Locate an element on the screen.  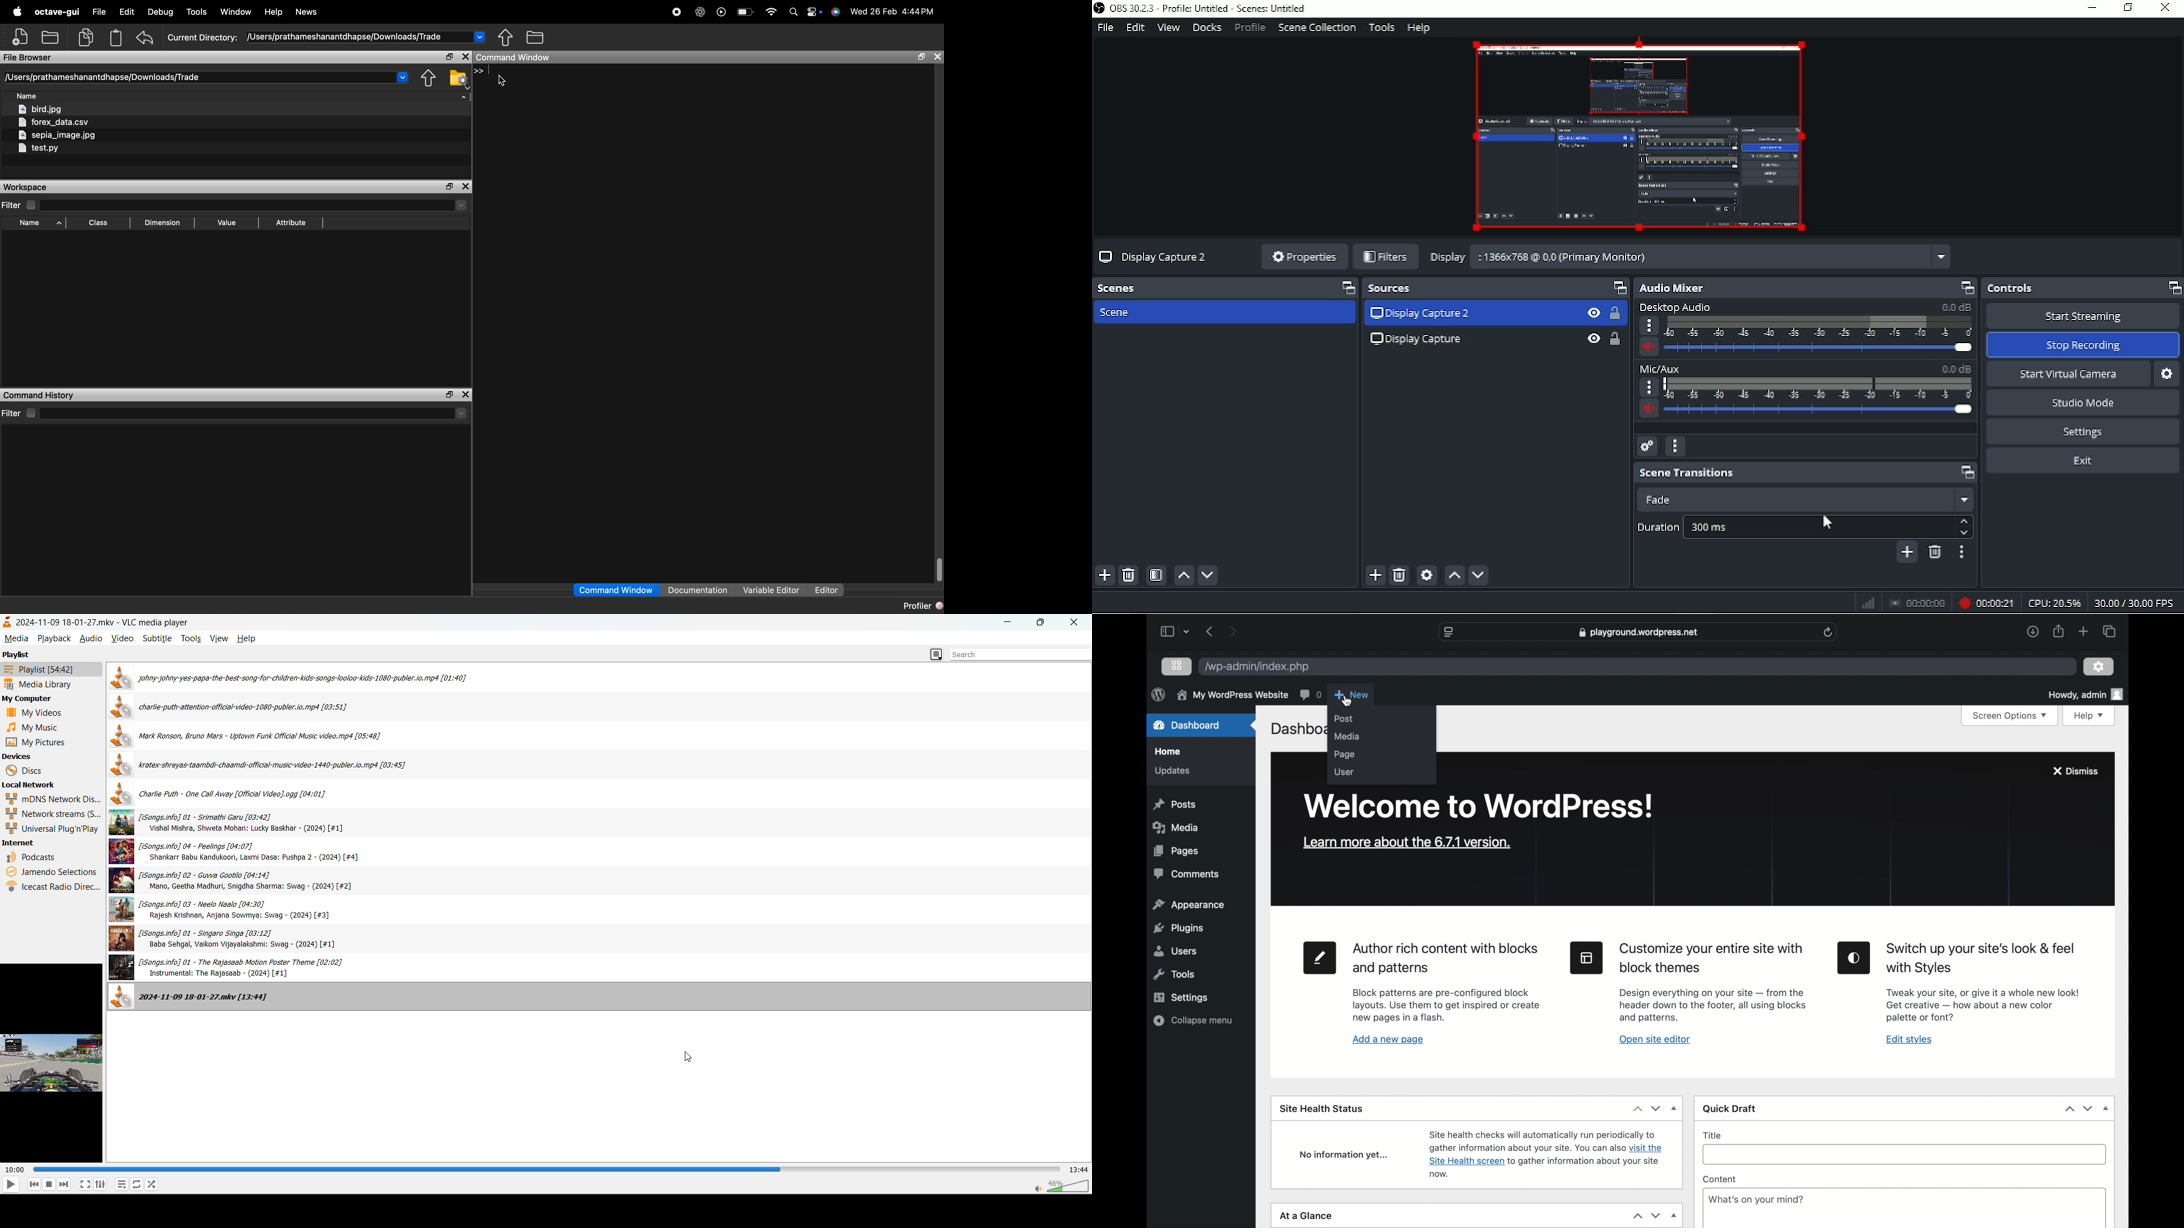
home is located at coordinates (1168, 752).